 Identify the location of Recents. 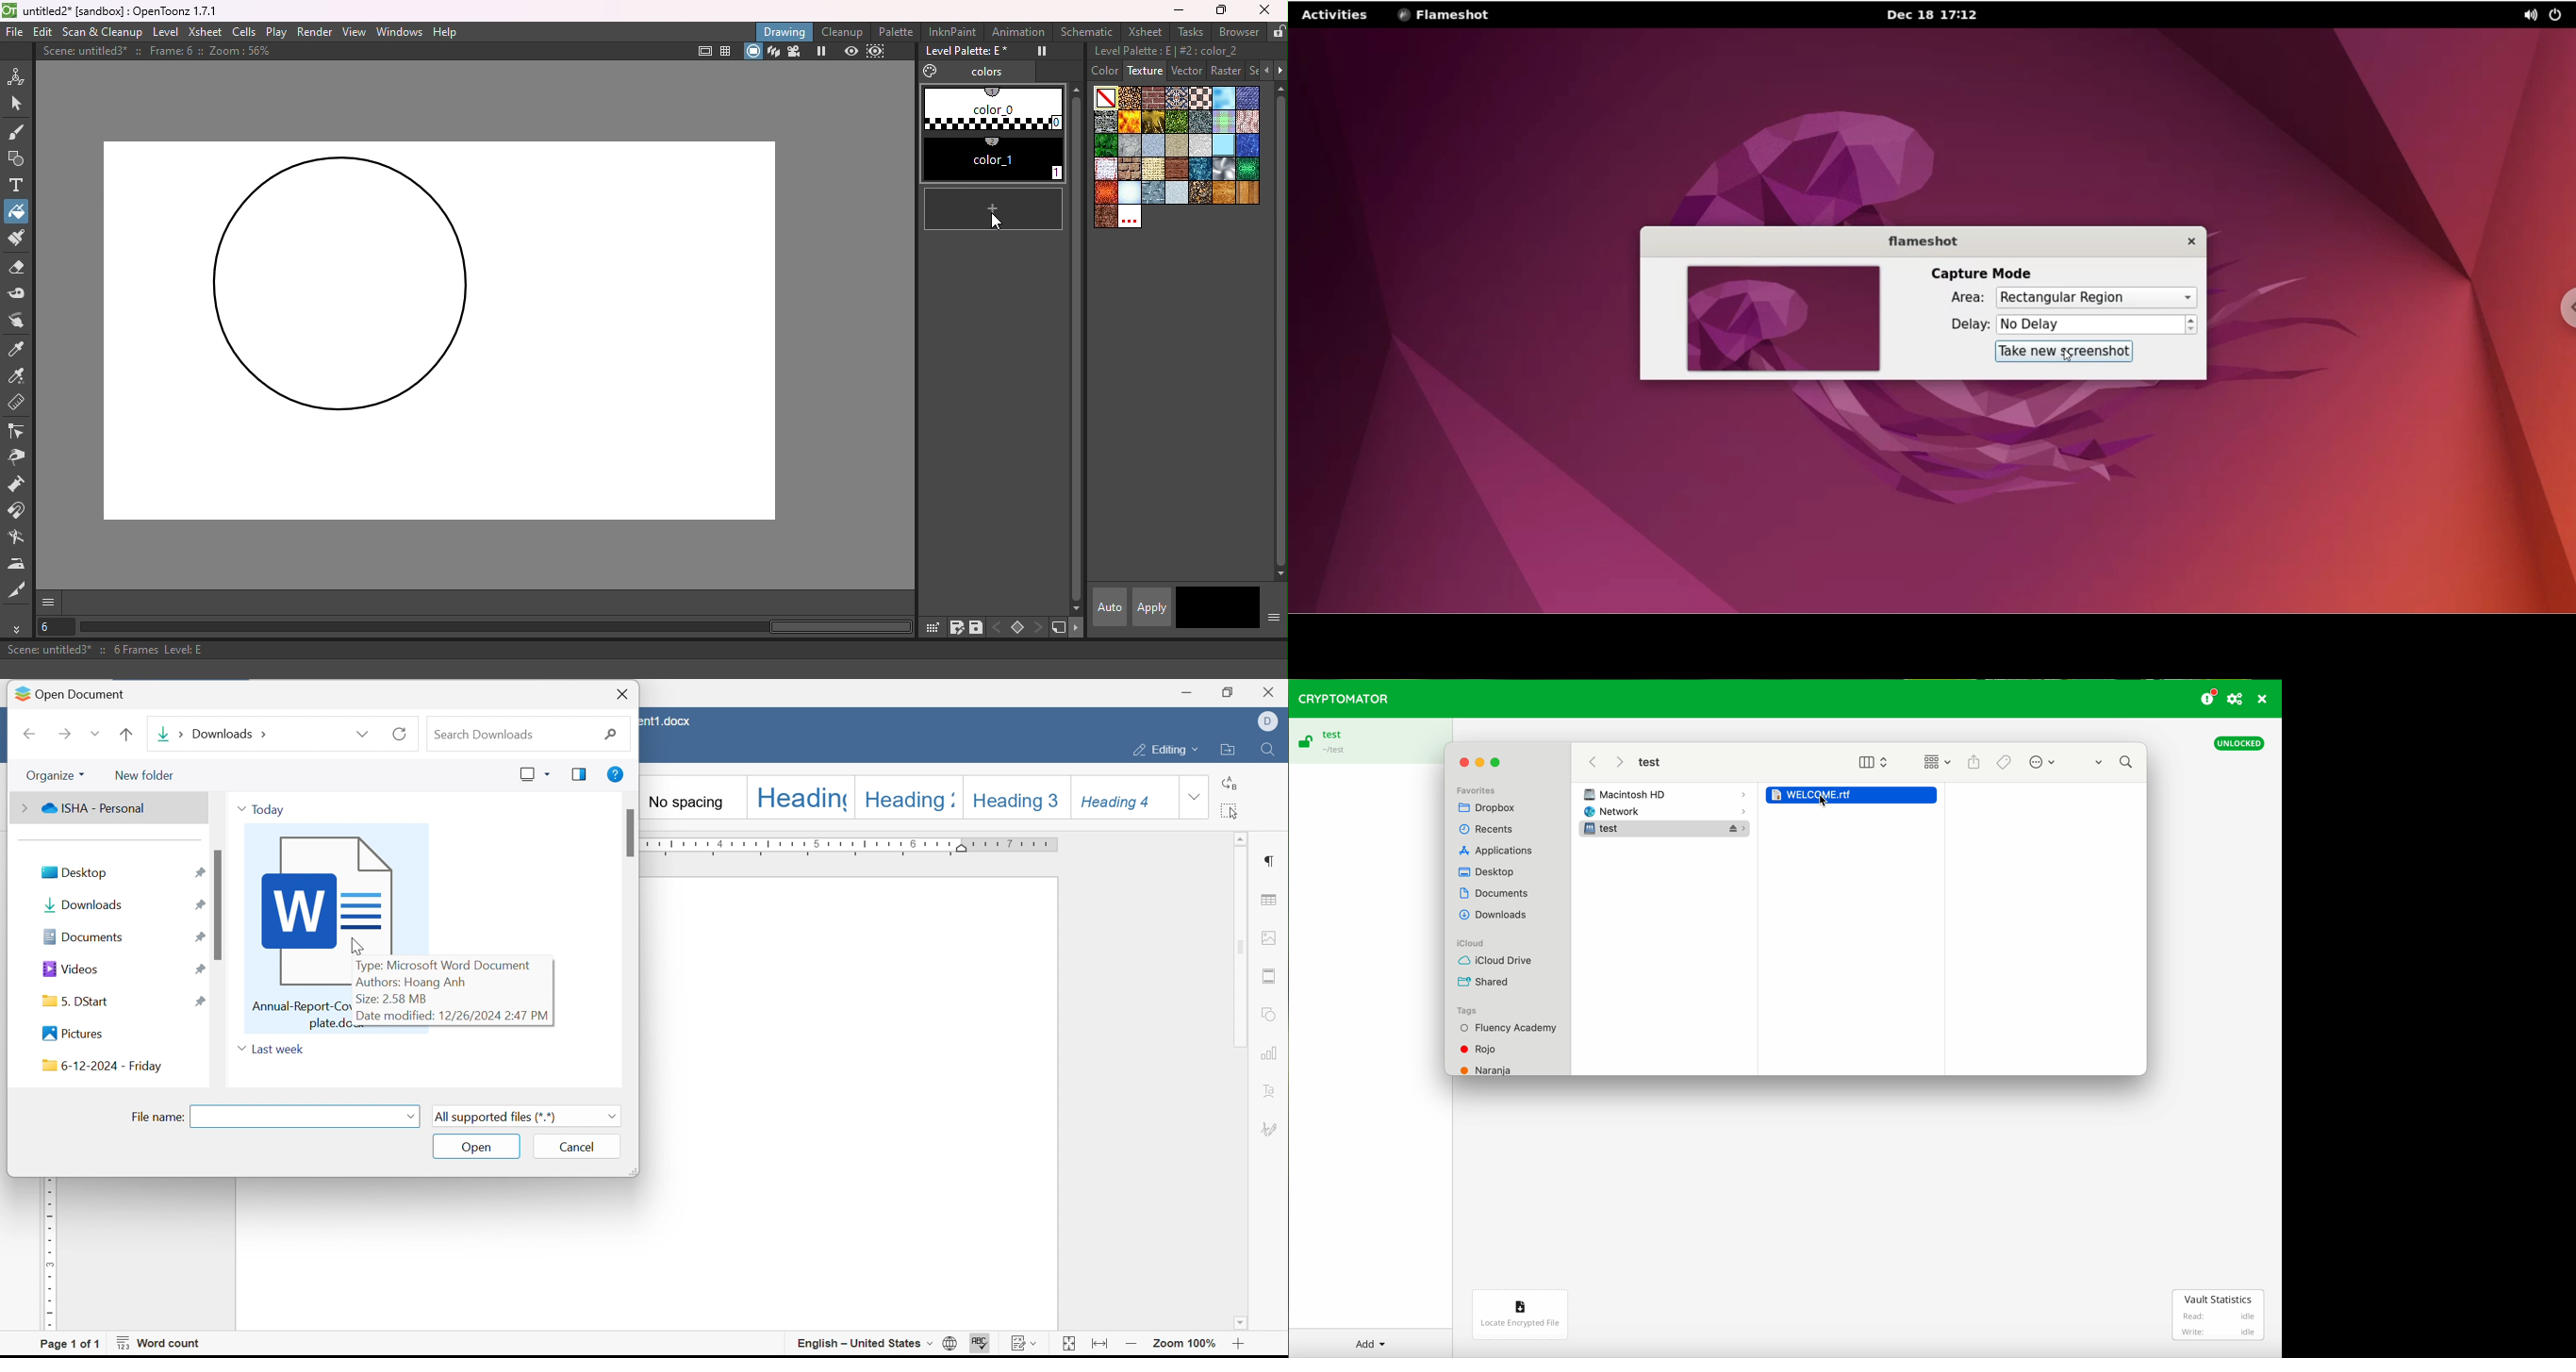
(1486, 829).